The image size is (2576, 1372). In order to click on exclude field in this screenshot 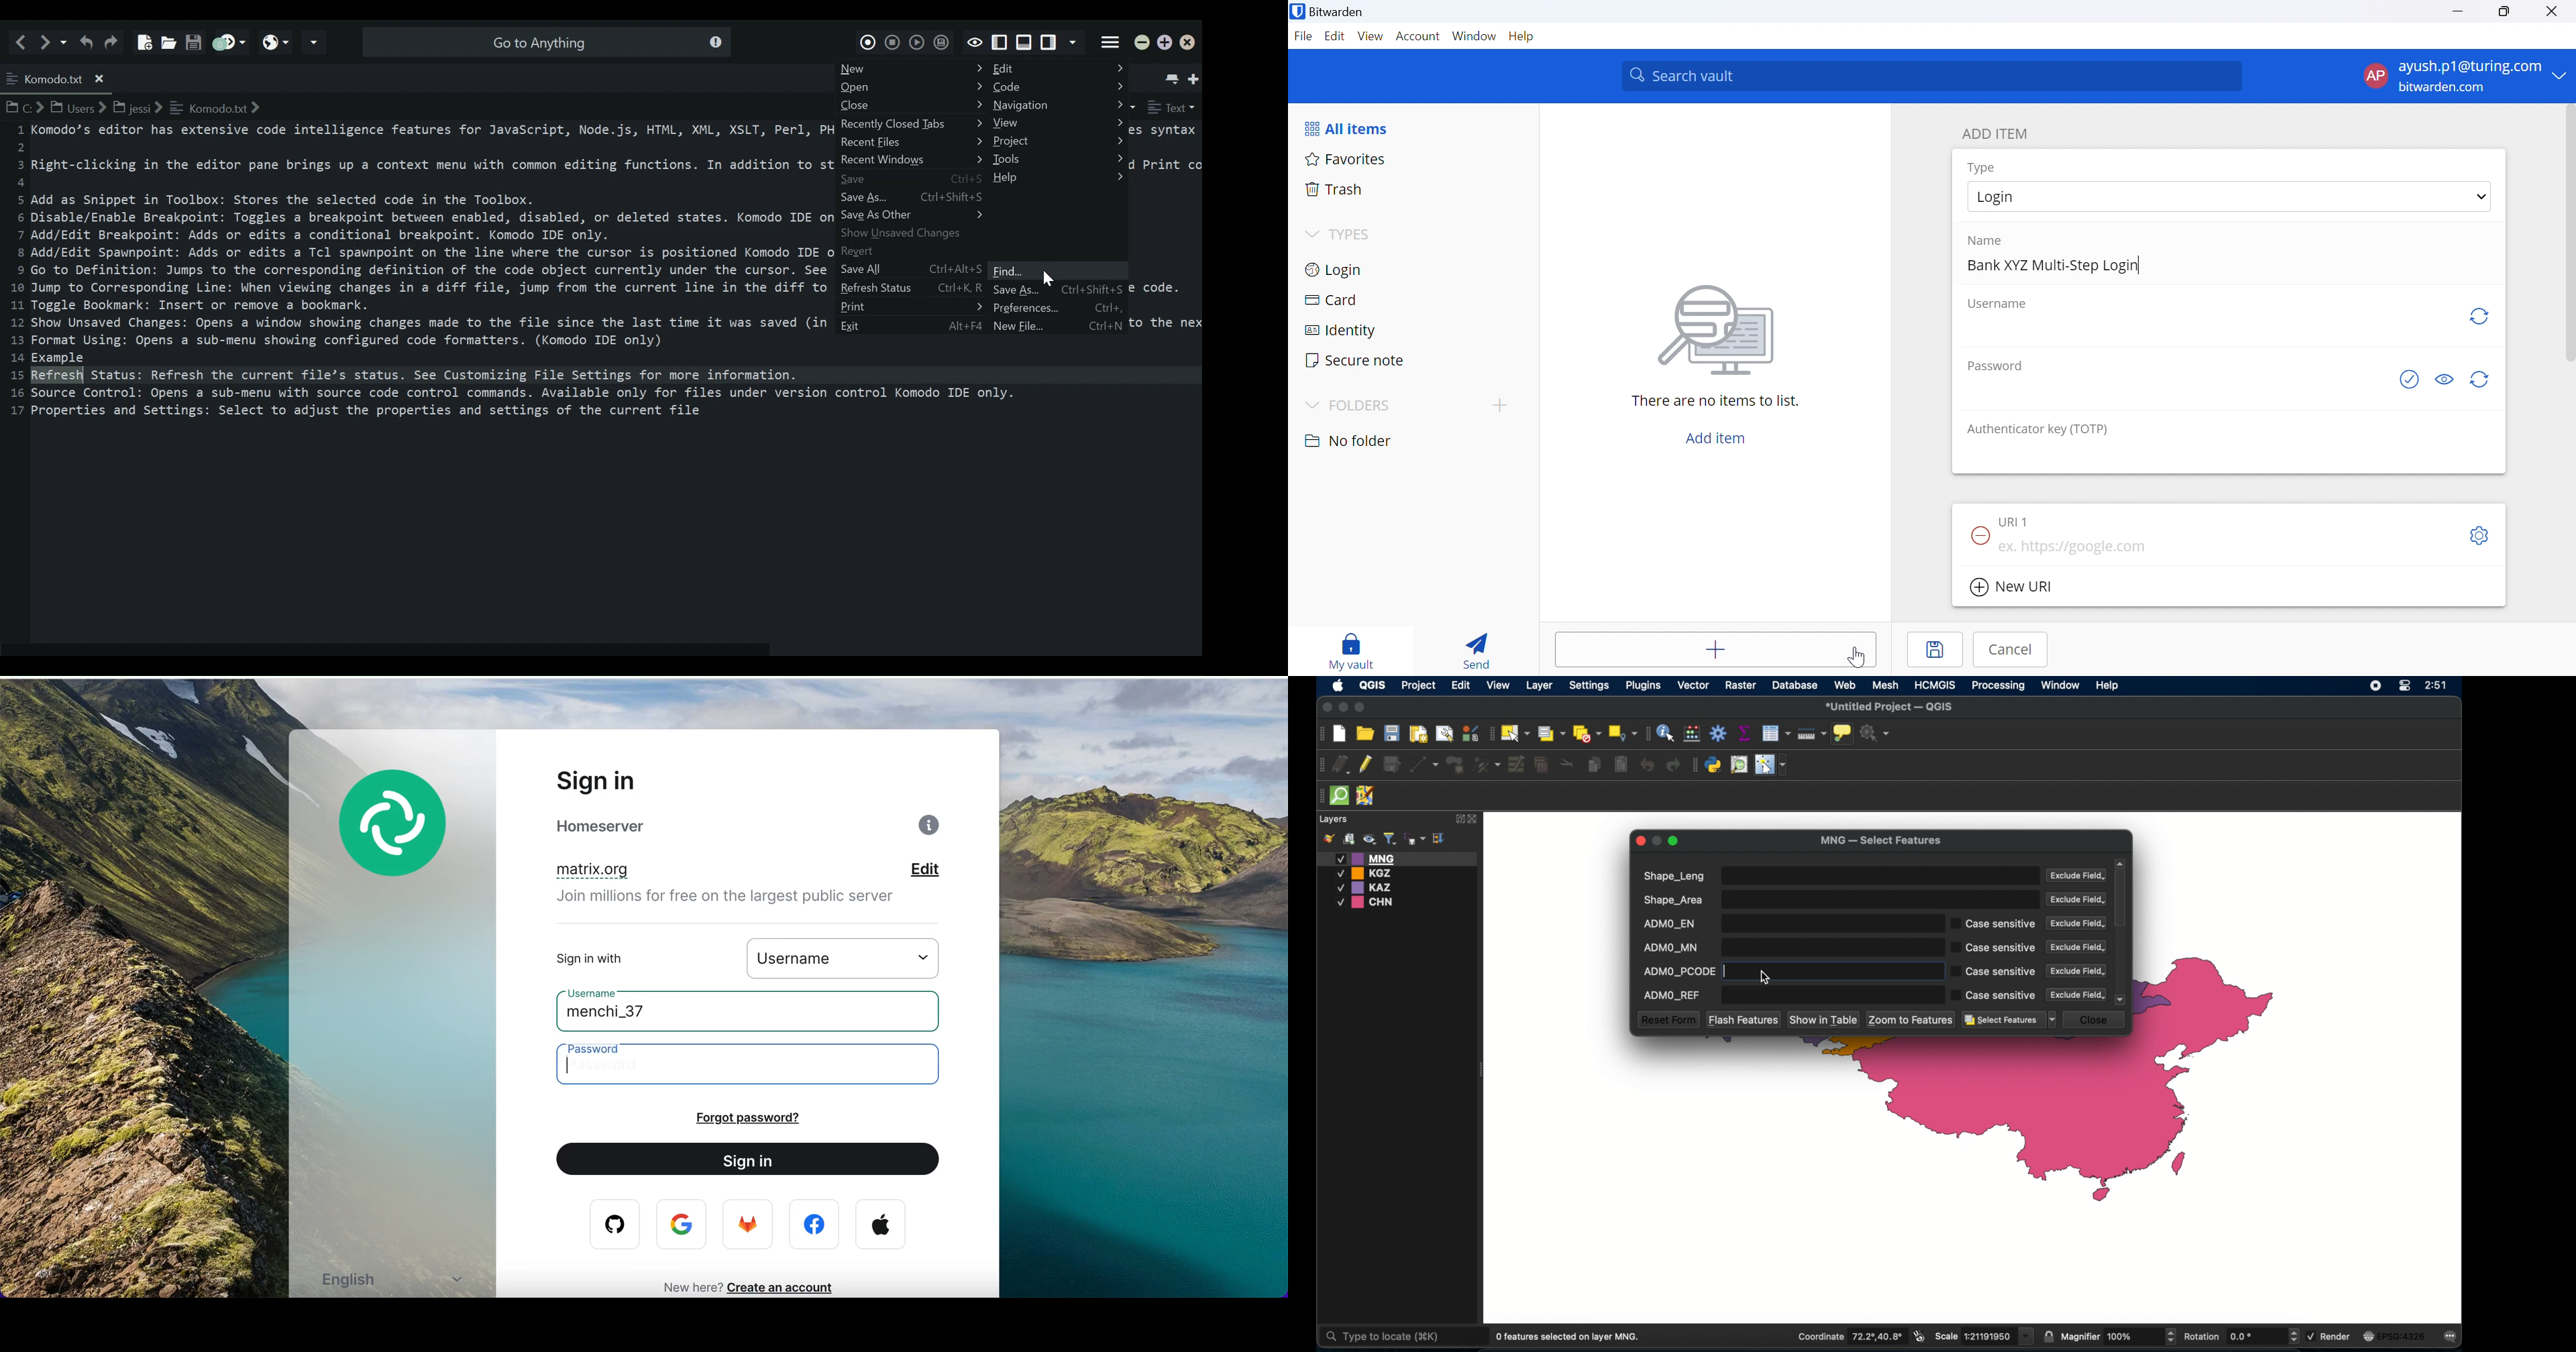, I will do `click(2076, 947)`.